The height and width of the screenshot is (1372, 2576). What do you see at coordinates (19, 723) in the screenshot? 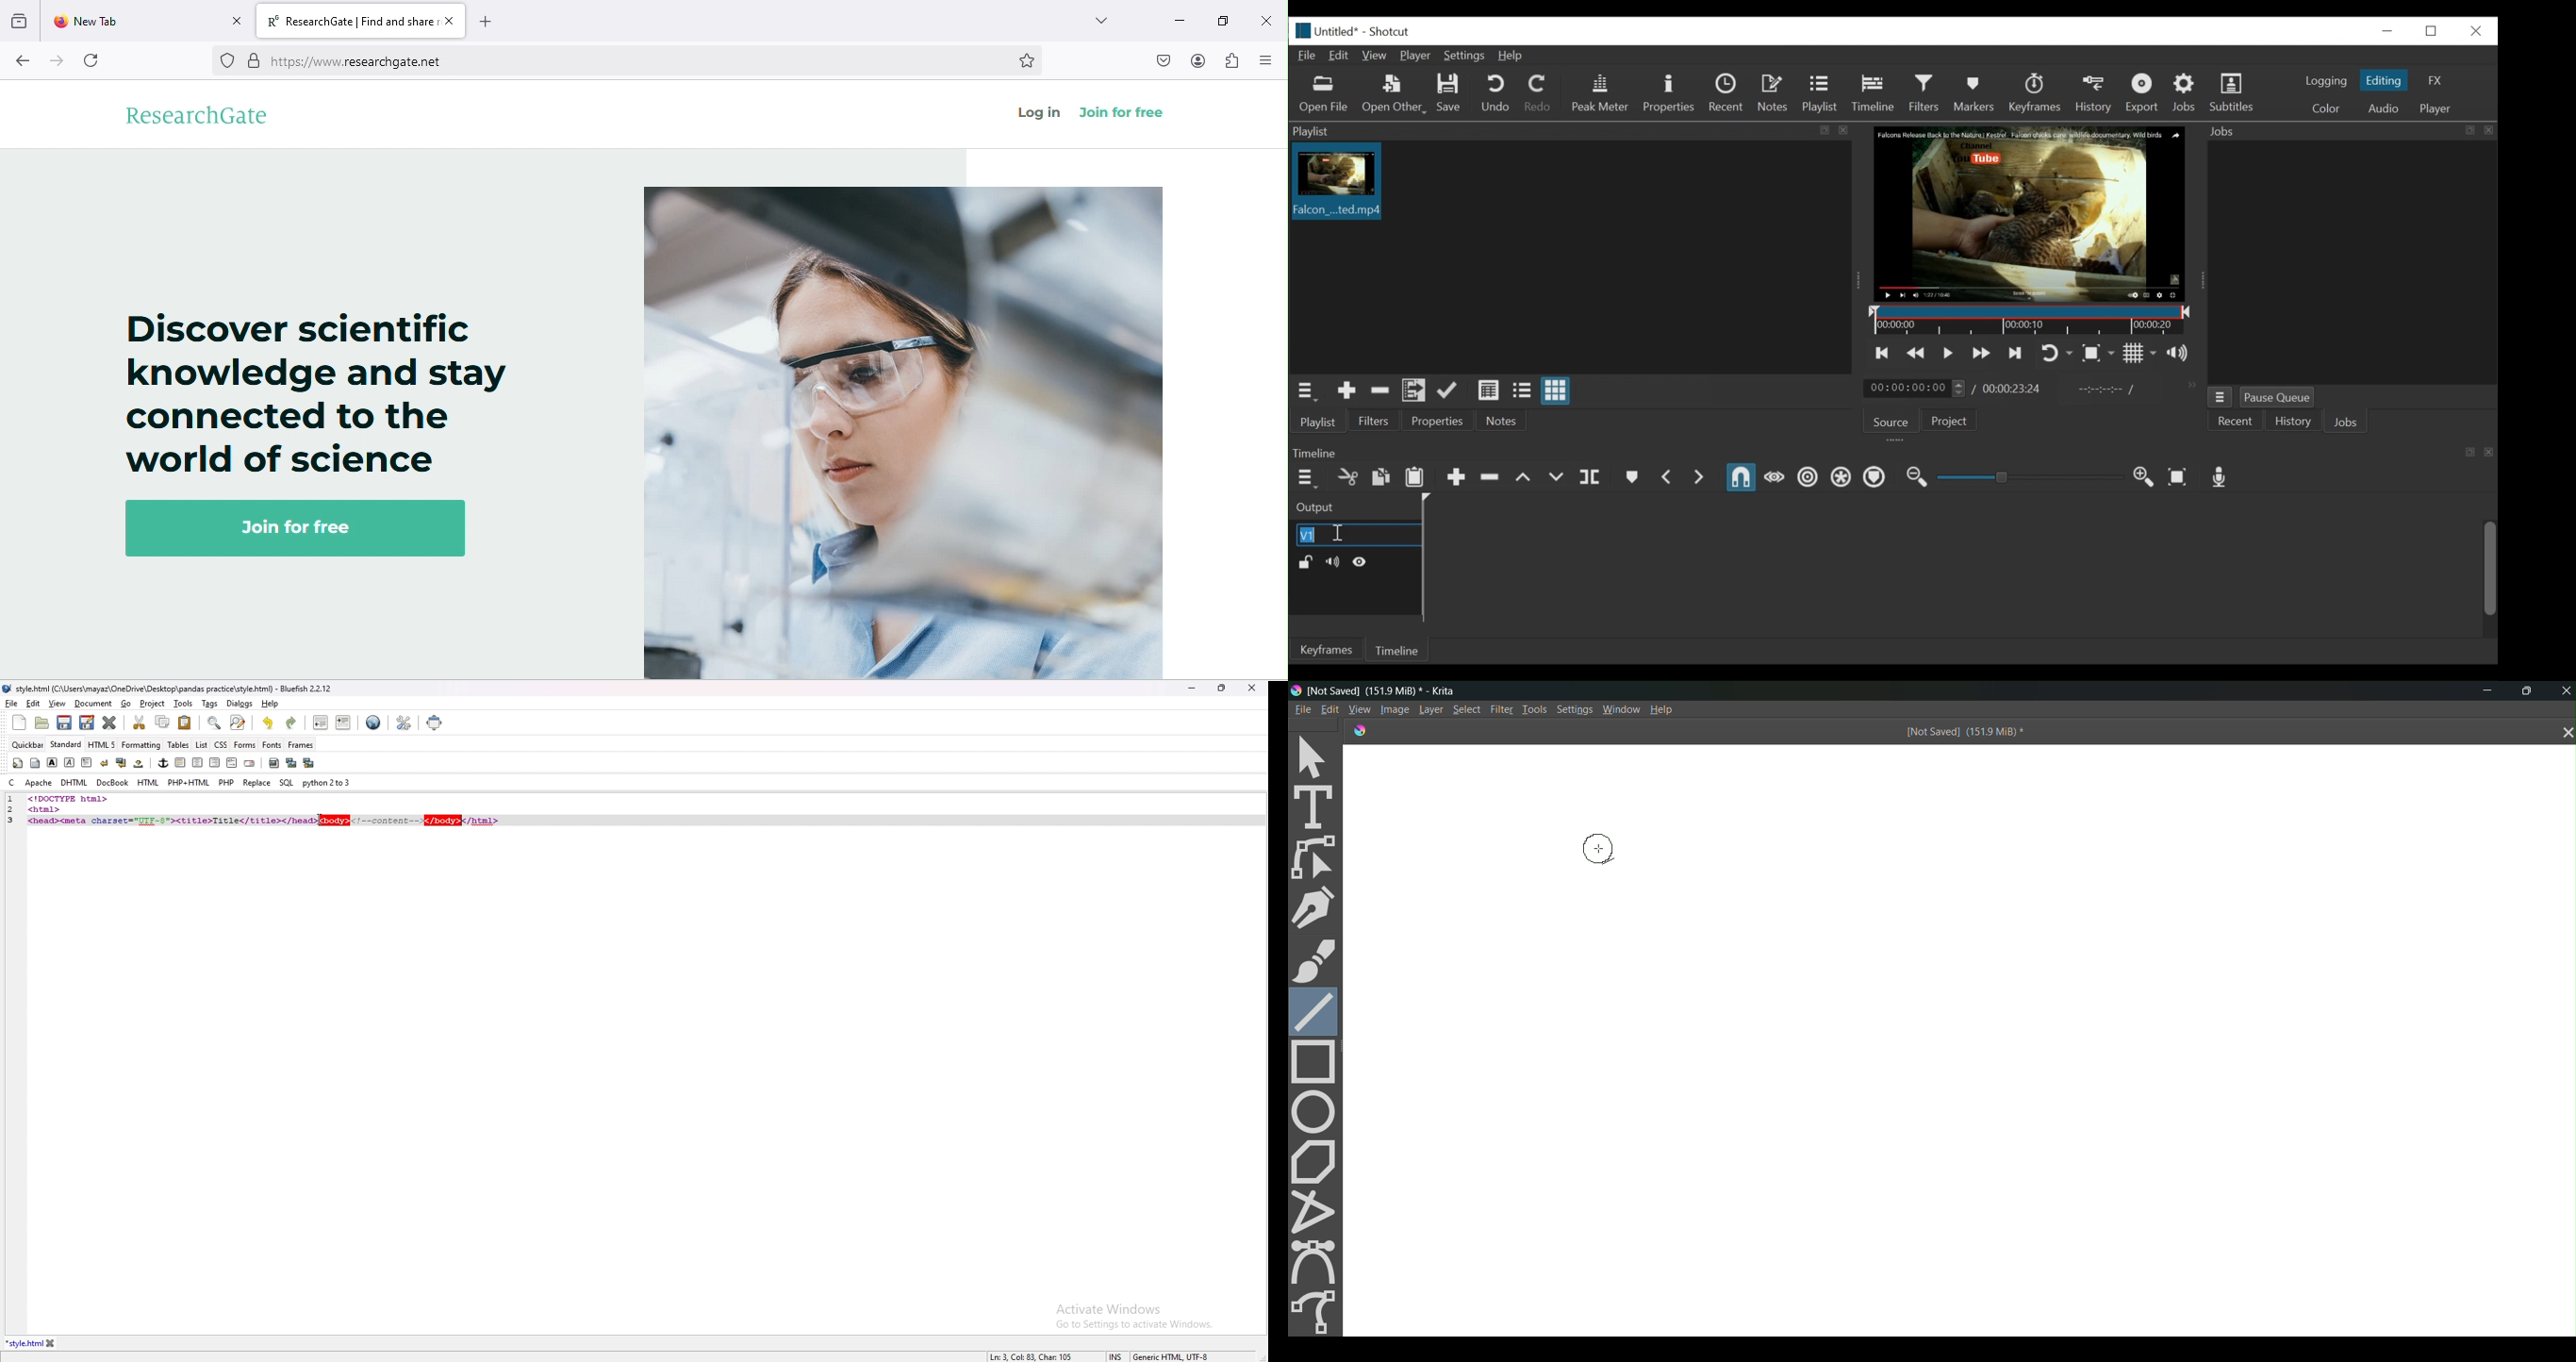
I see `new` at bounding box center [19, 723].